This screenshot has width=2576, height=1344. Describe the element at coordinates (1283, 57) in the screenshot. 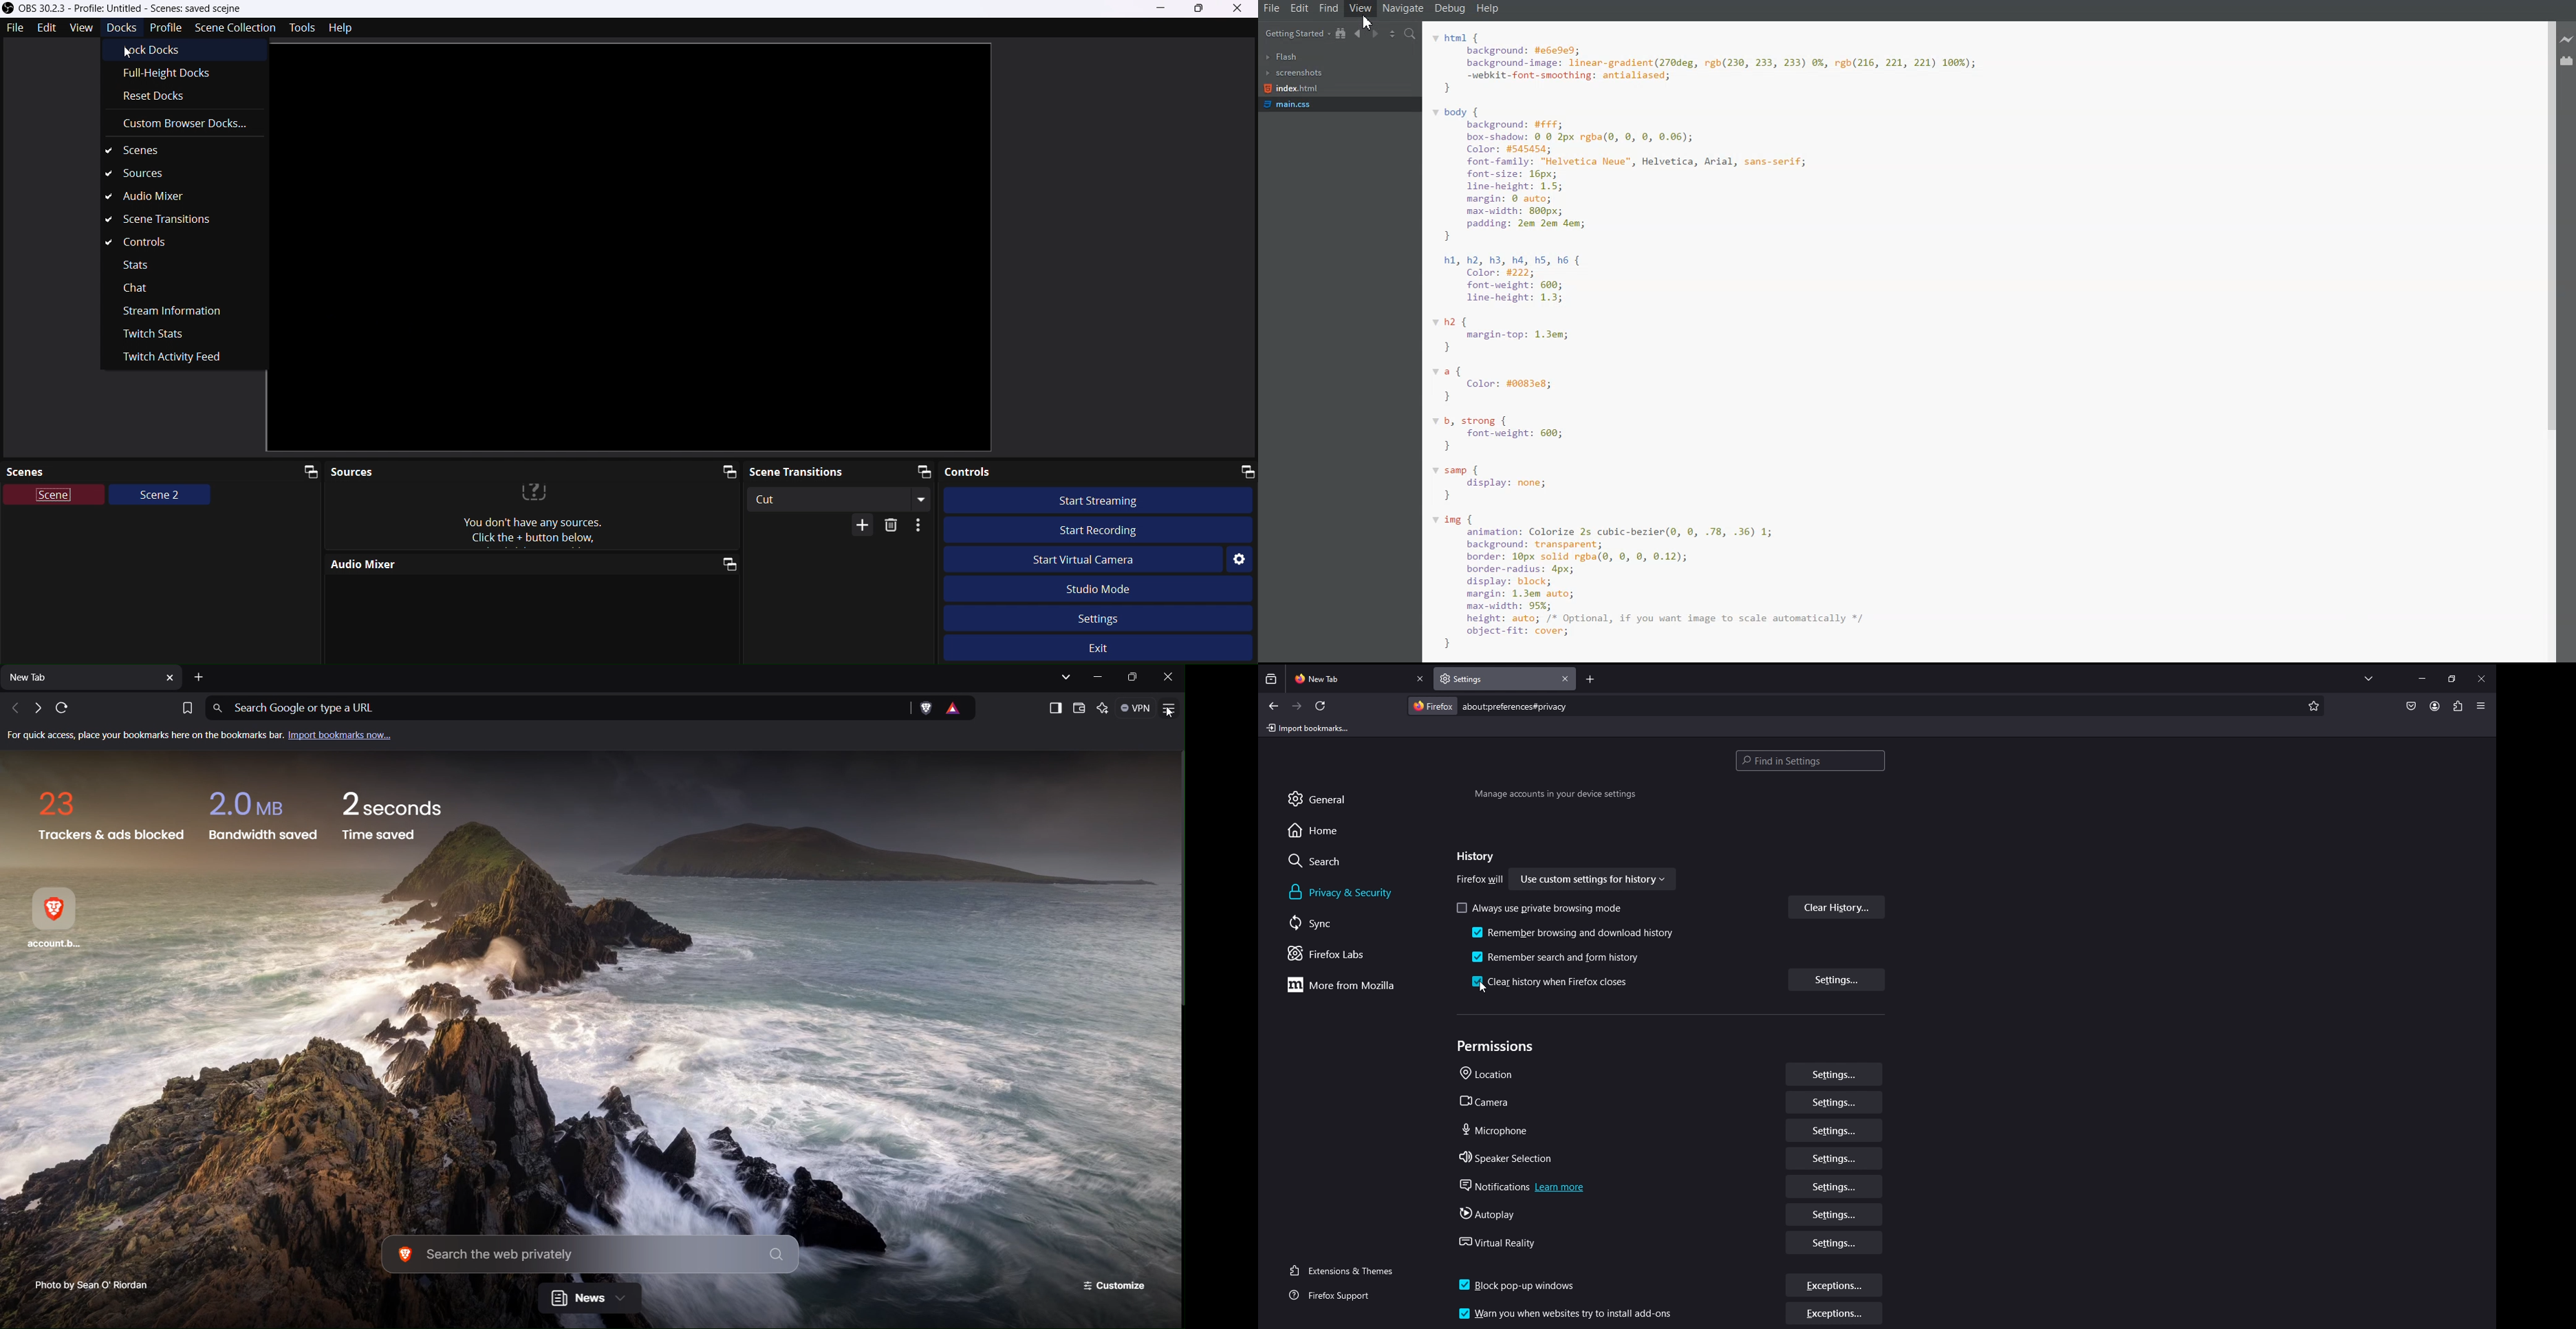

I see `Flash` at that location.